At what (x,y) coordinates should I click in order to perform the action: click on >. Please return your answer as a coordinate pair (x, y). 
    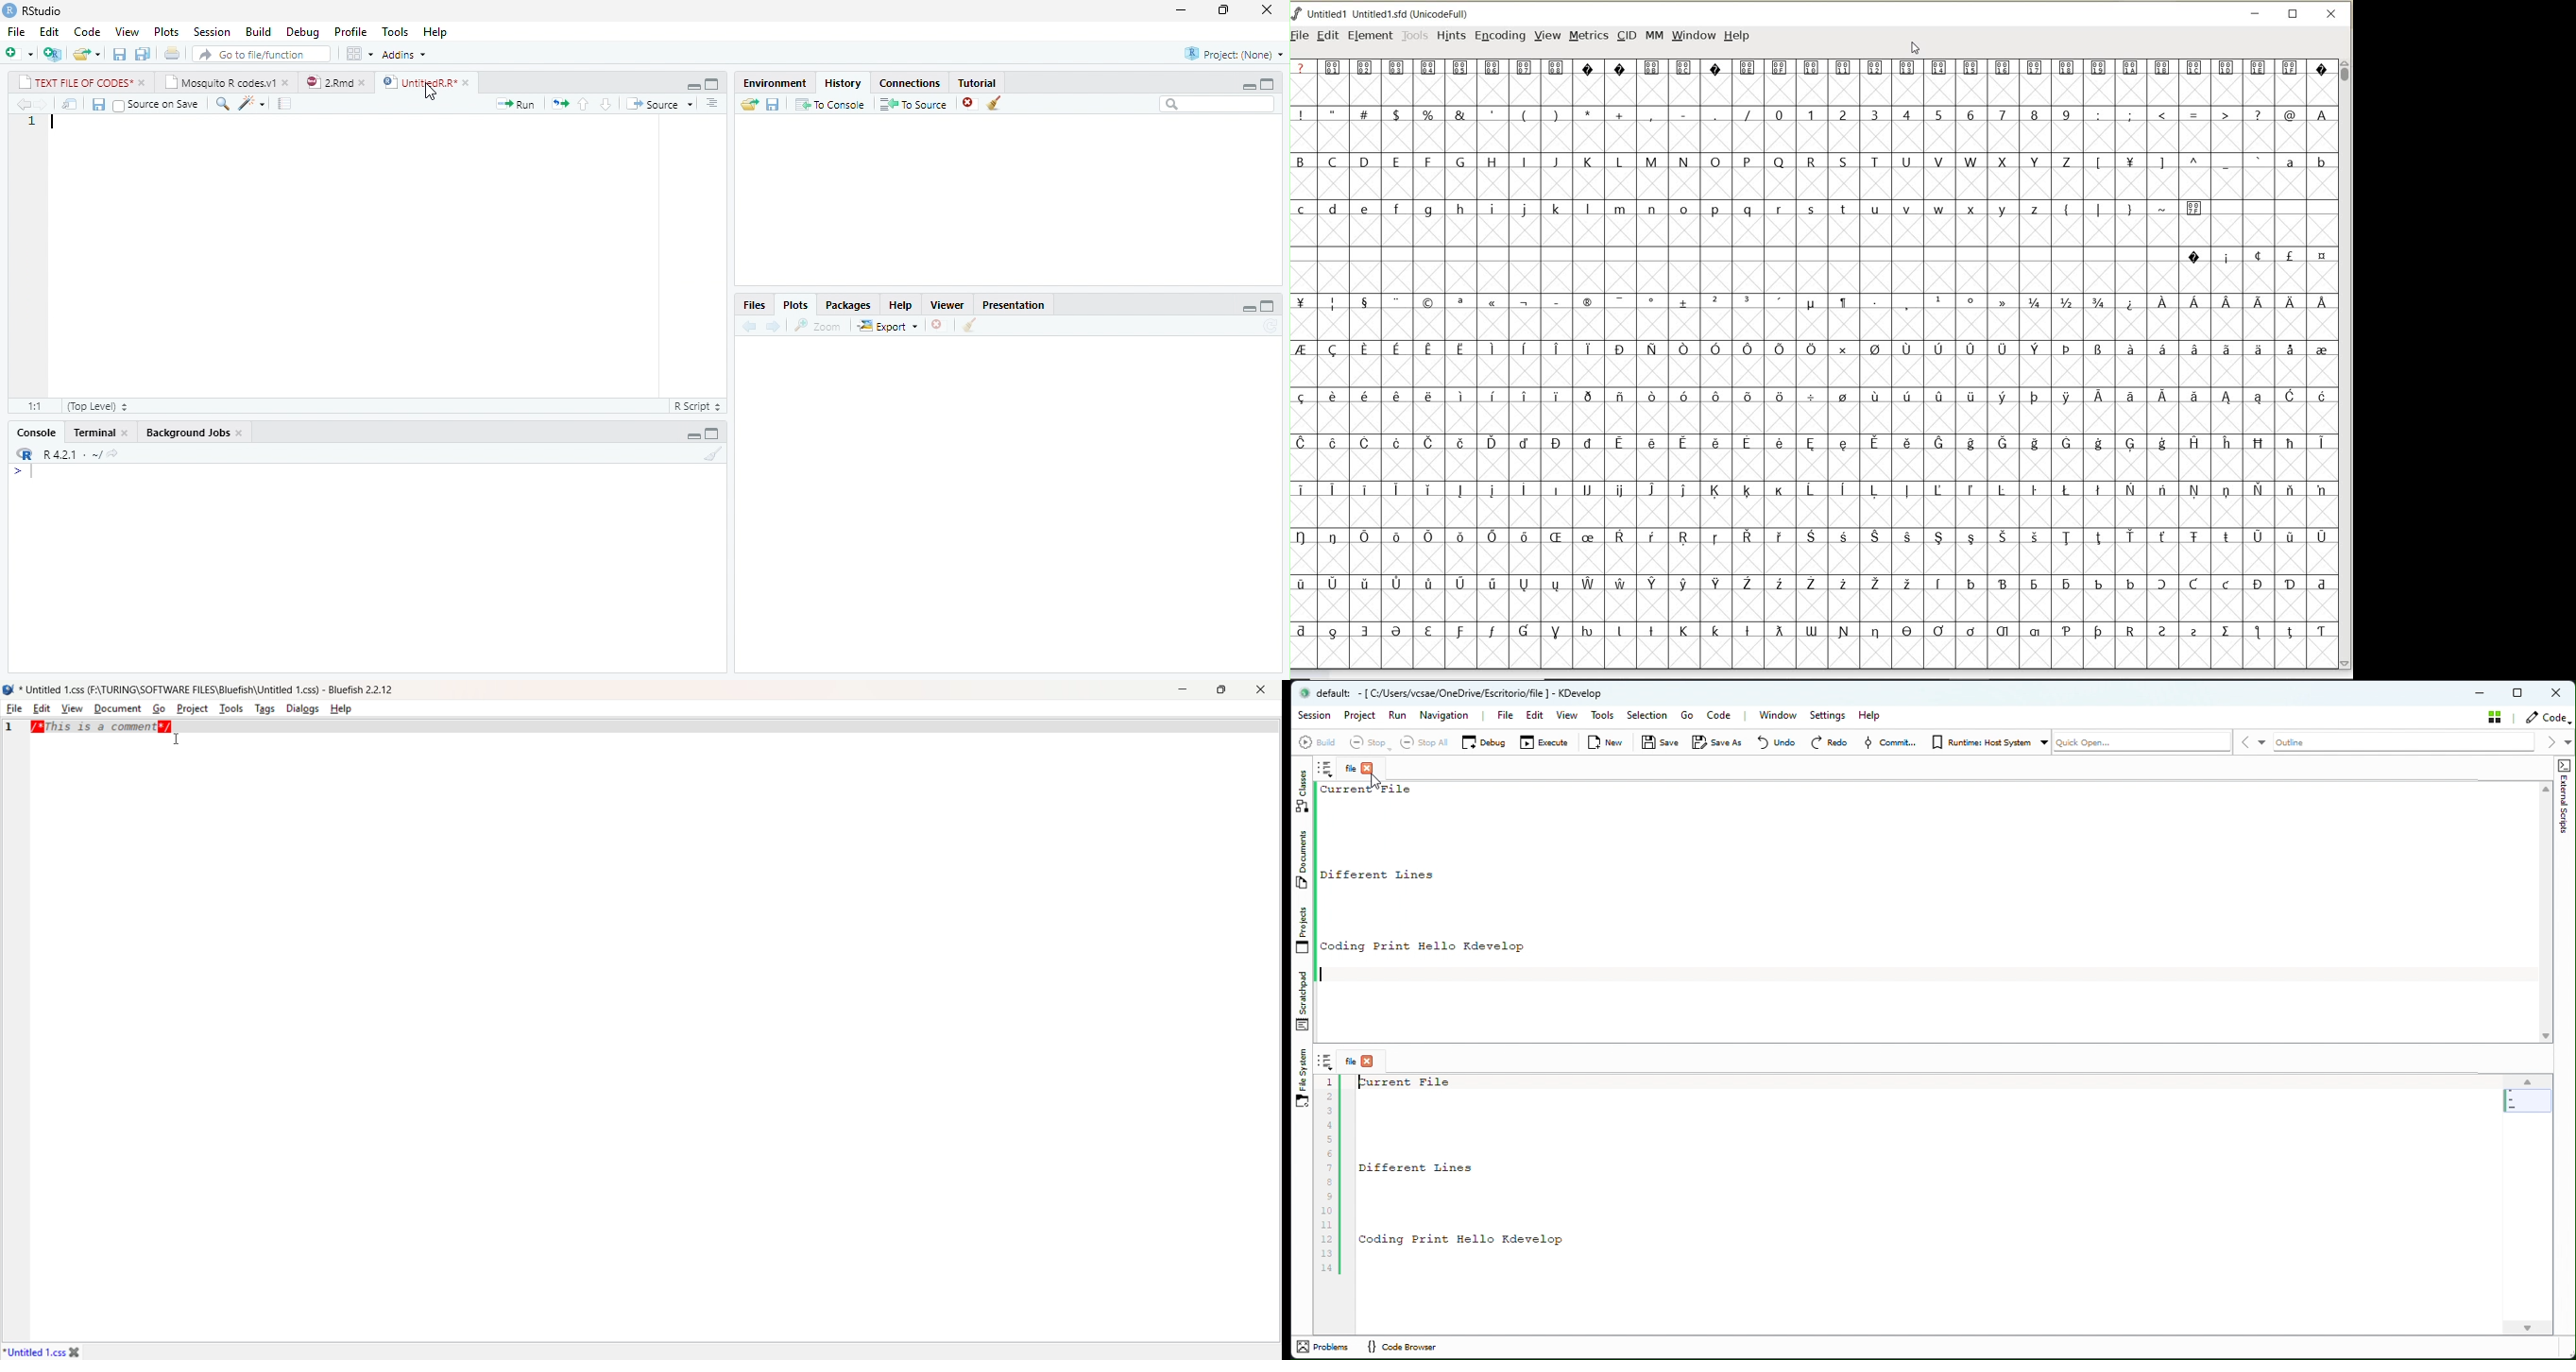
    Looking at the image, I should click on (25, 471).